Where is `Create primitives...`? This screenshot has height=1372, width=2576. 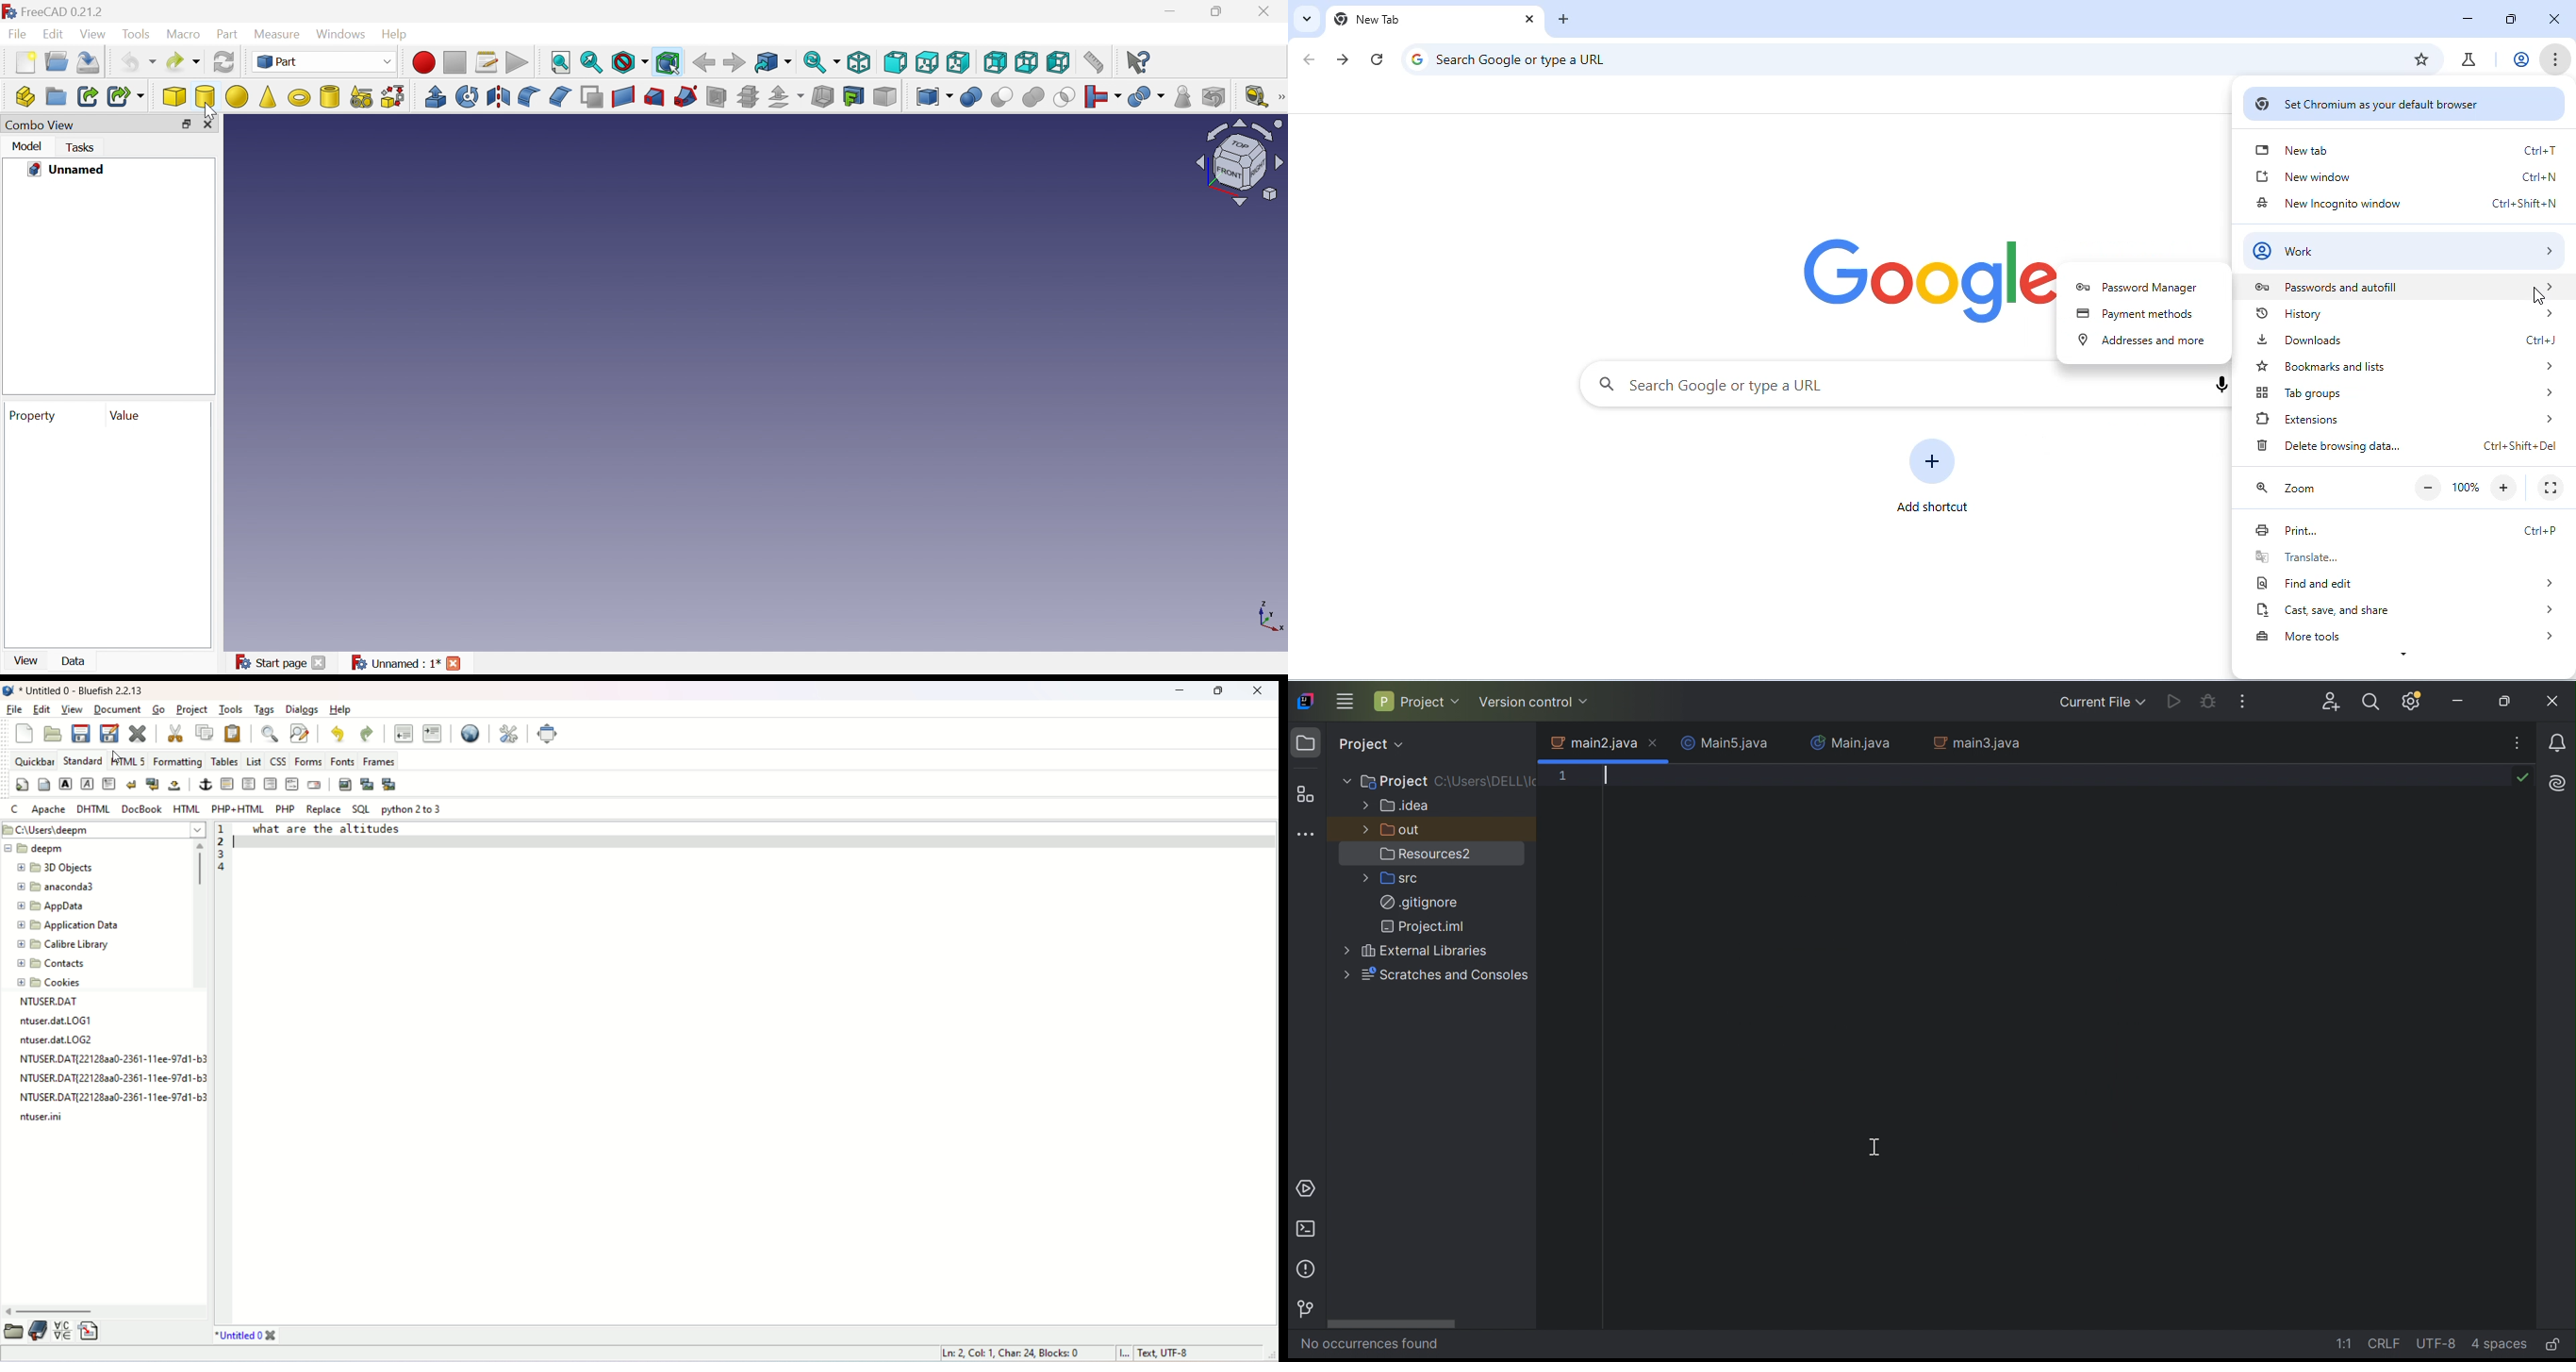 Create primitives... is located at coordinates (362, 99).